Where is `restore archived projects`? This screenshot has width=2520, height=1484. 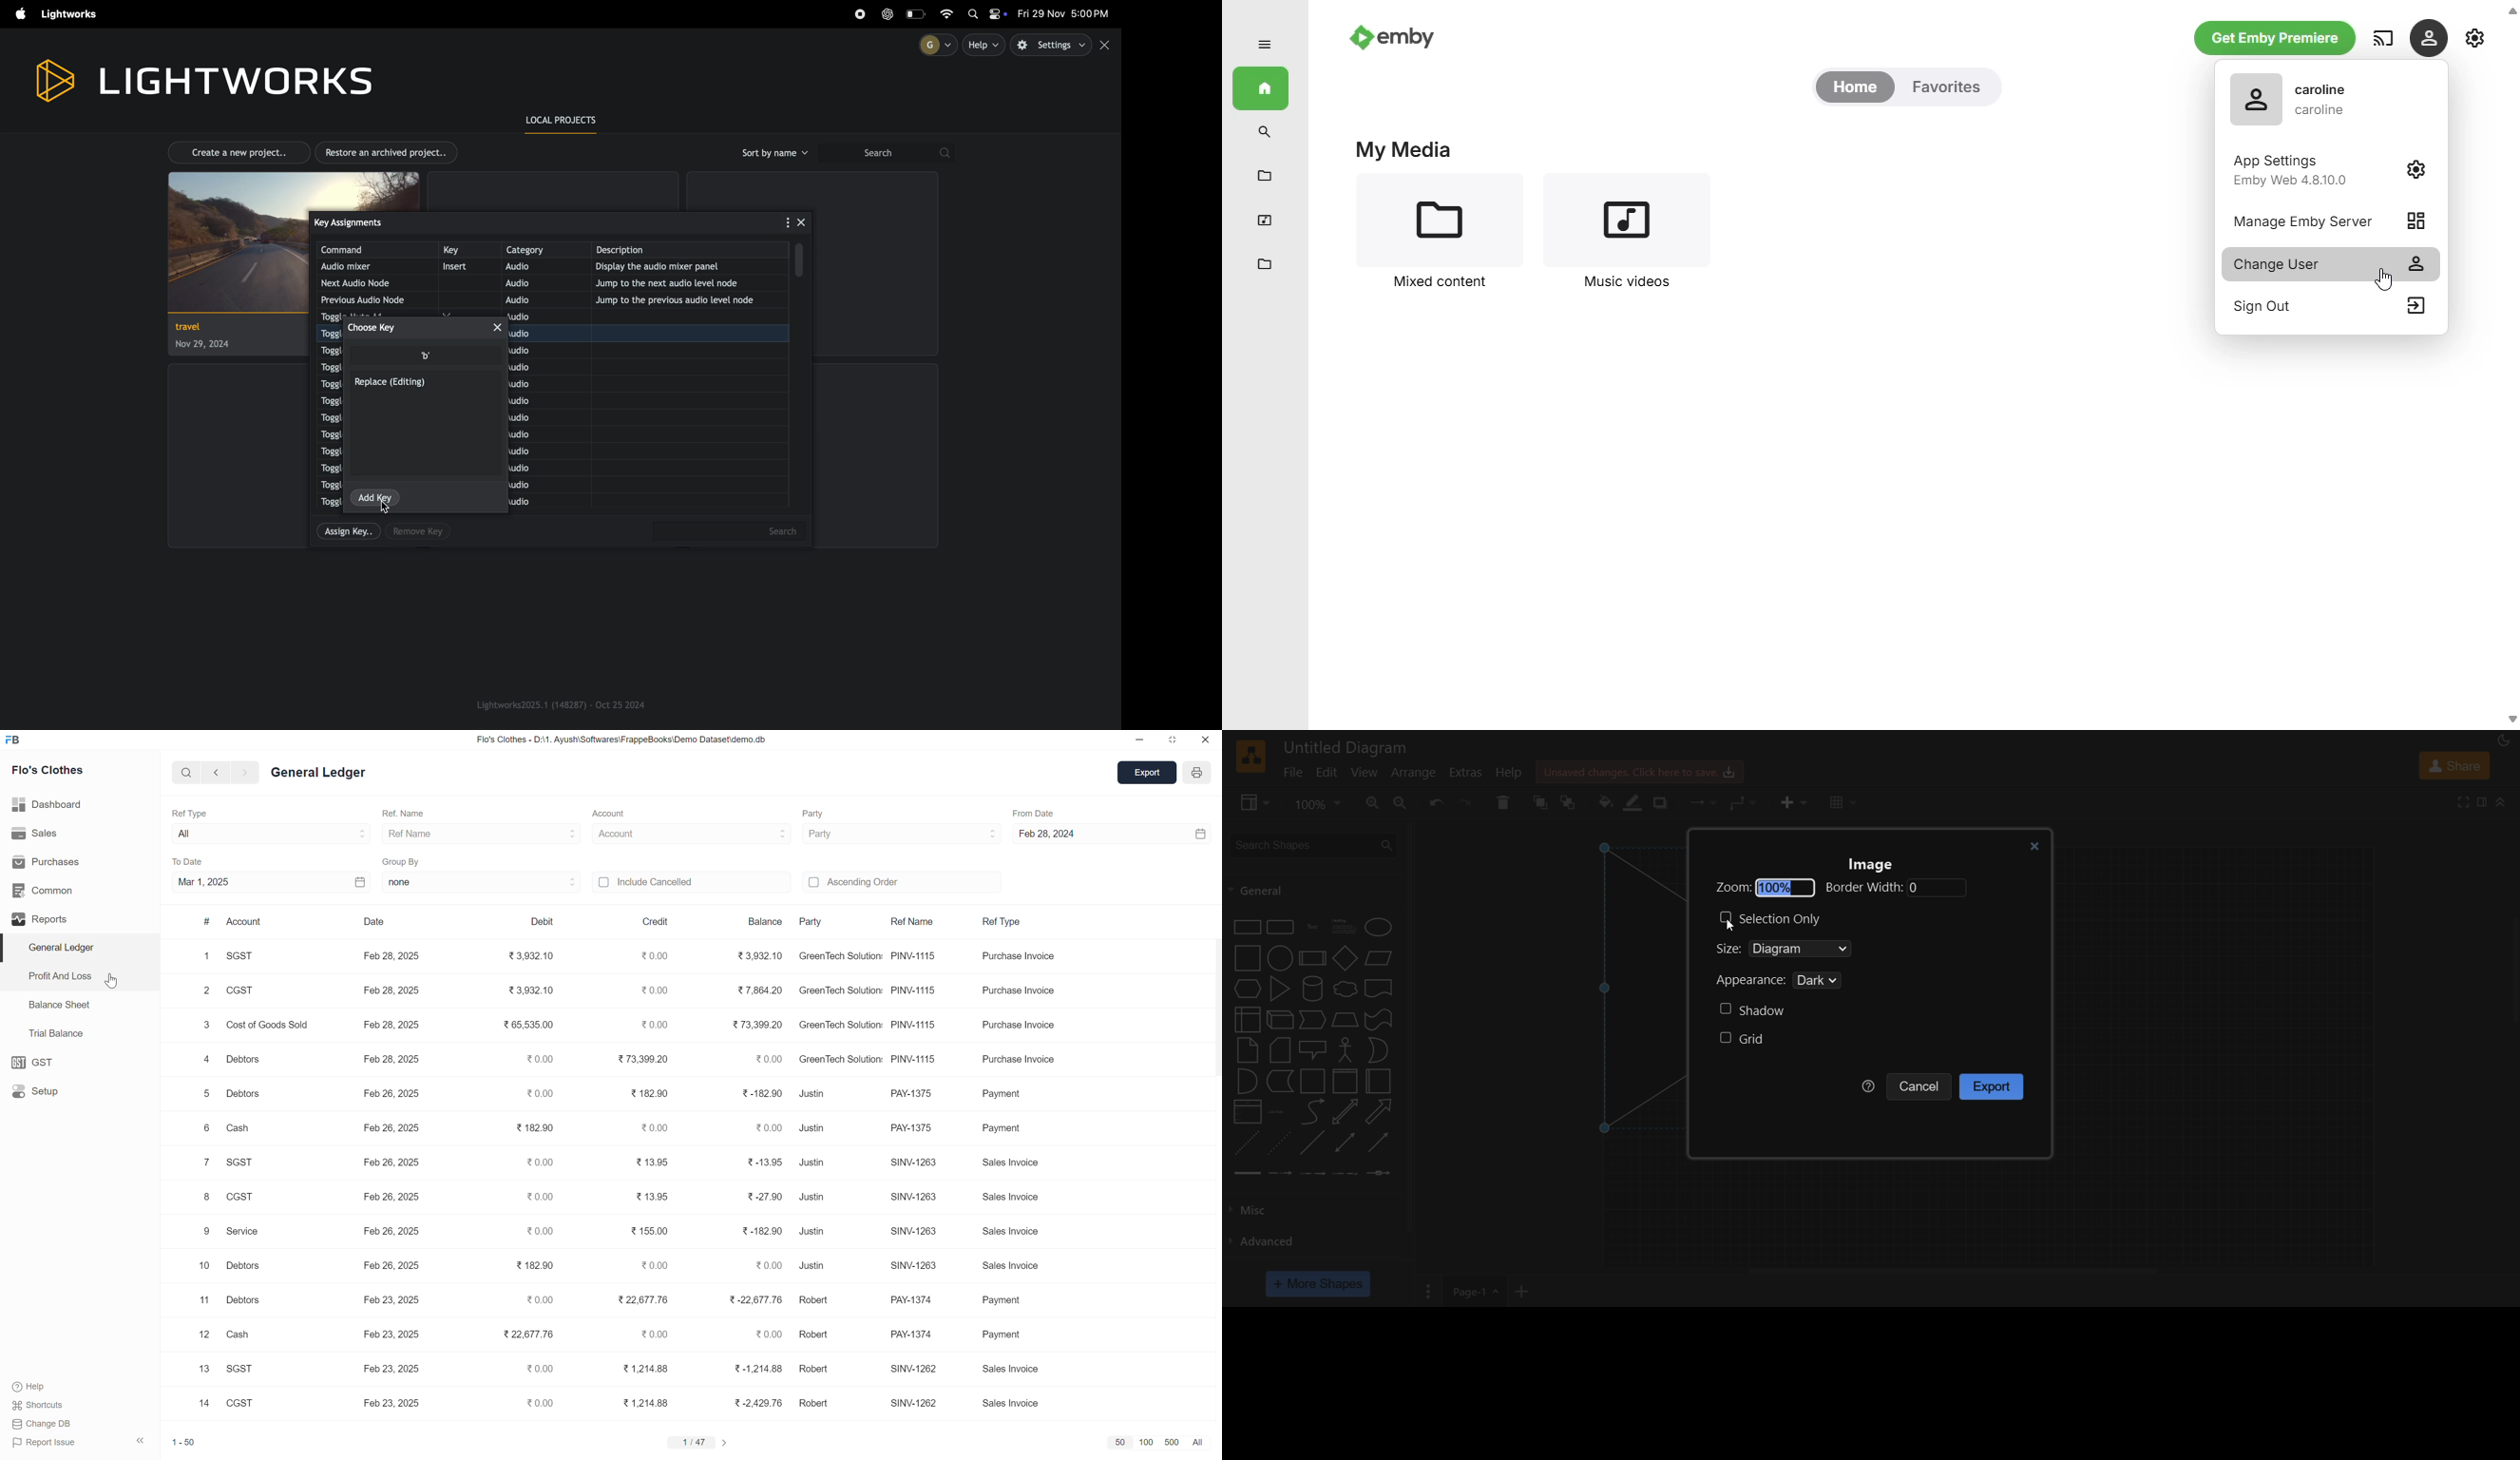
restore archived projects is located at coordinates (390, 152).